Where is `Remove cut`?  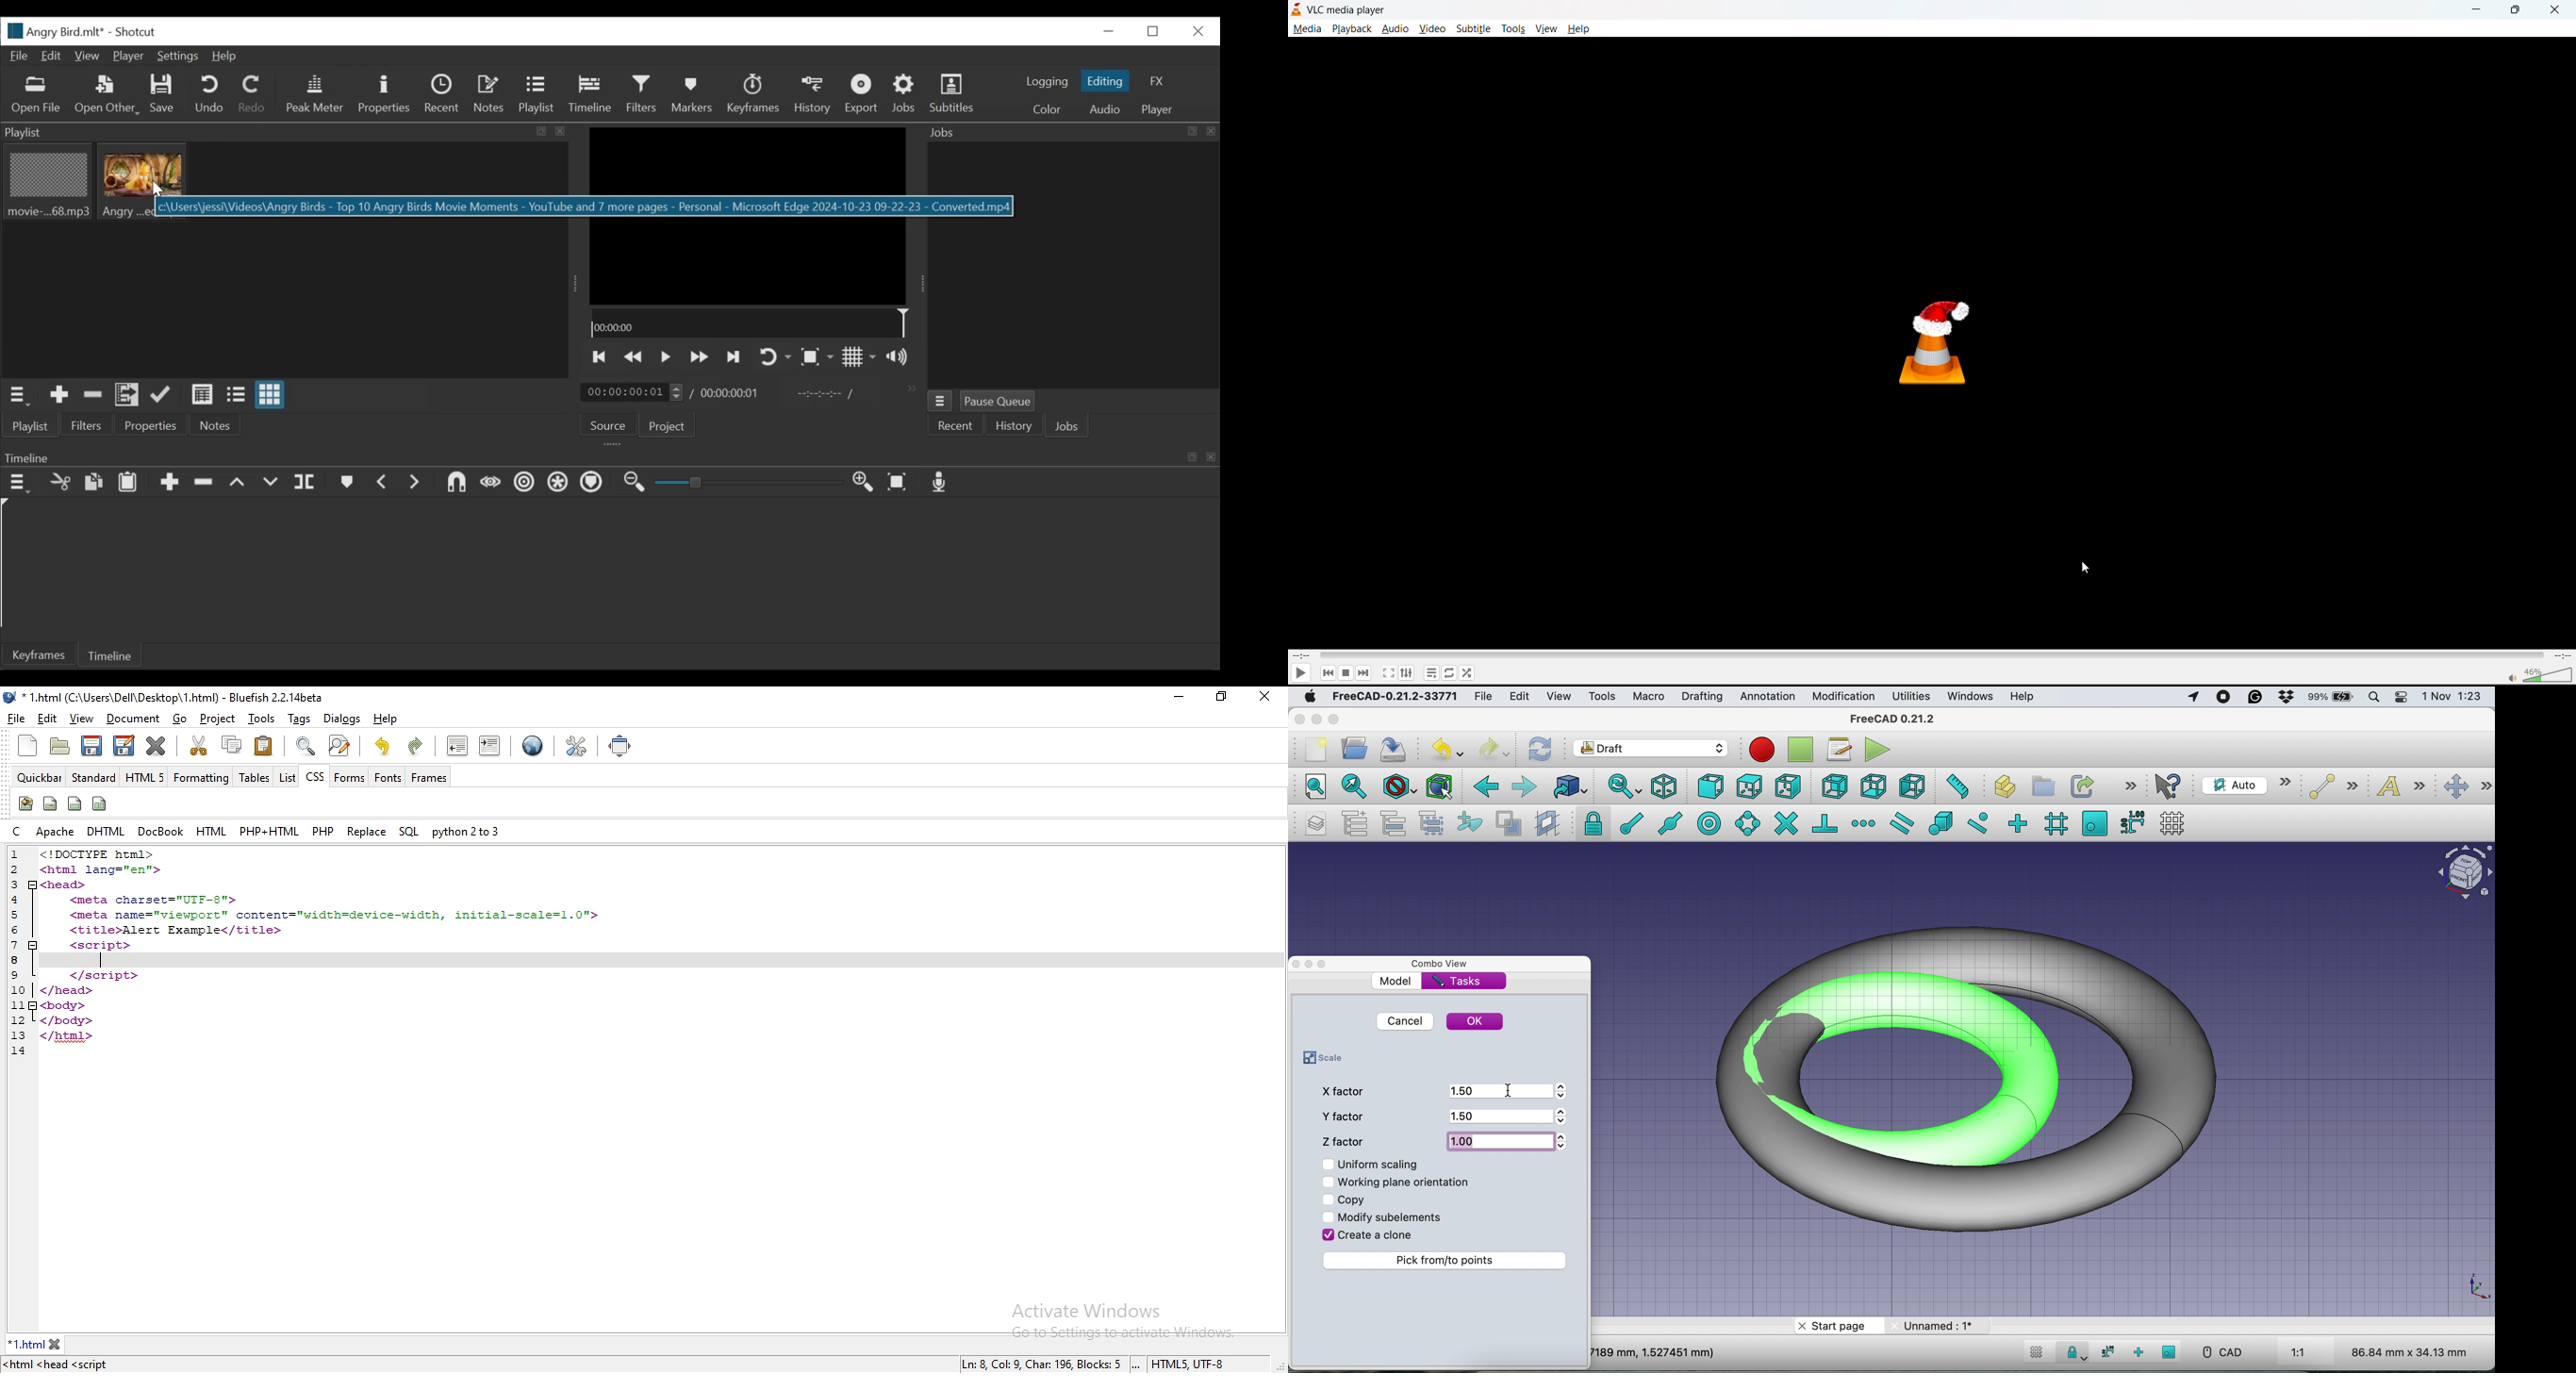 Remove cut is located at coordinates (93, 395).